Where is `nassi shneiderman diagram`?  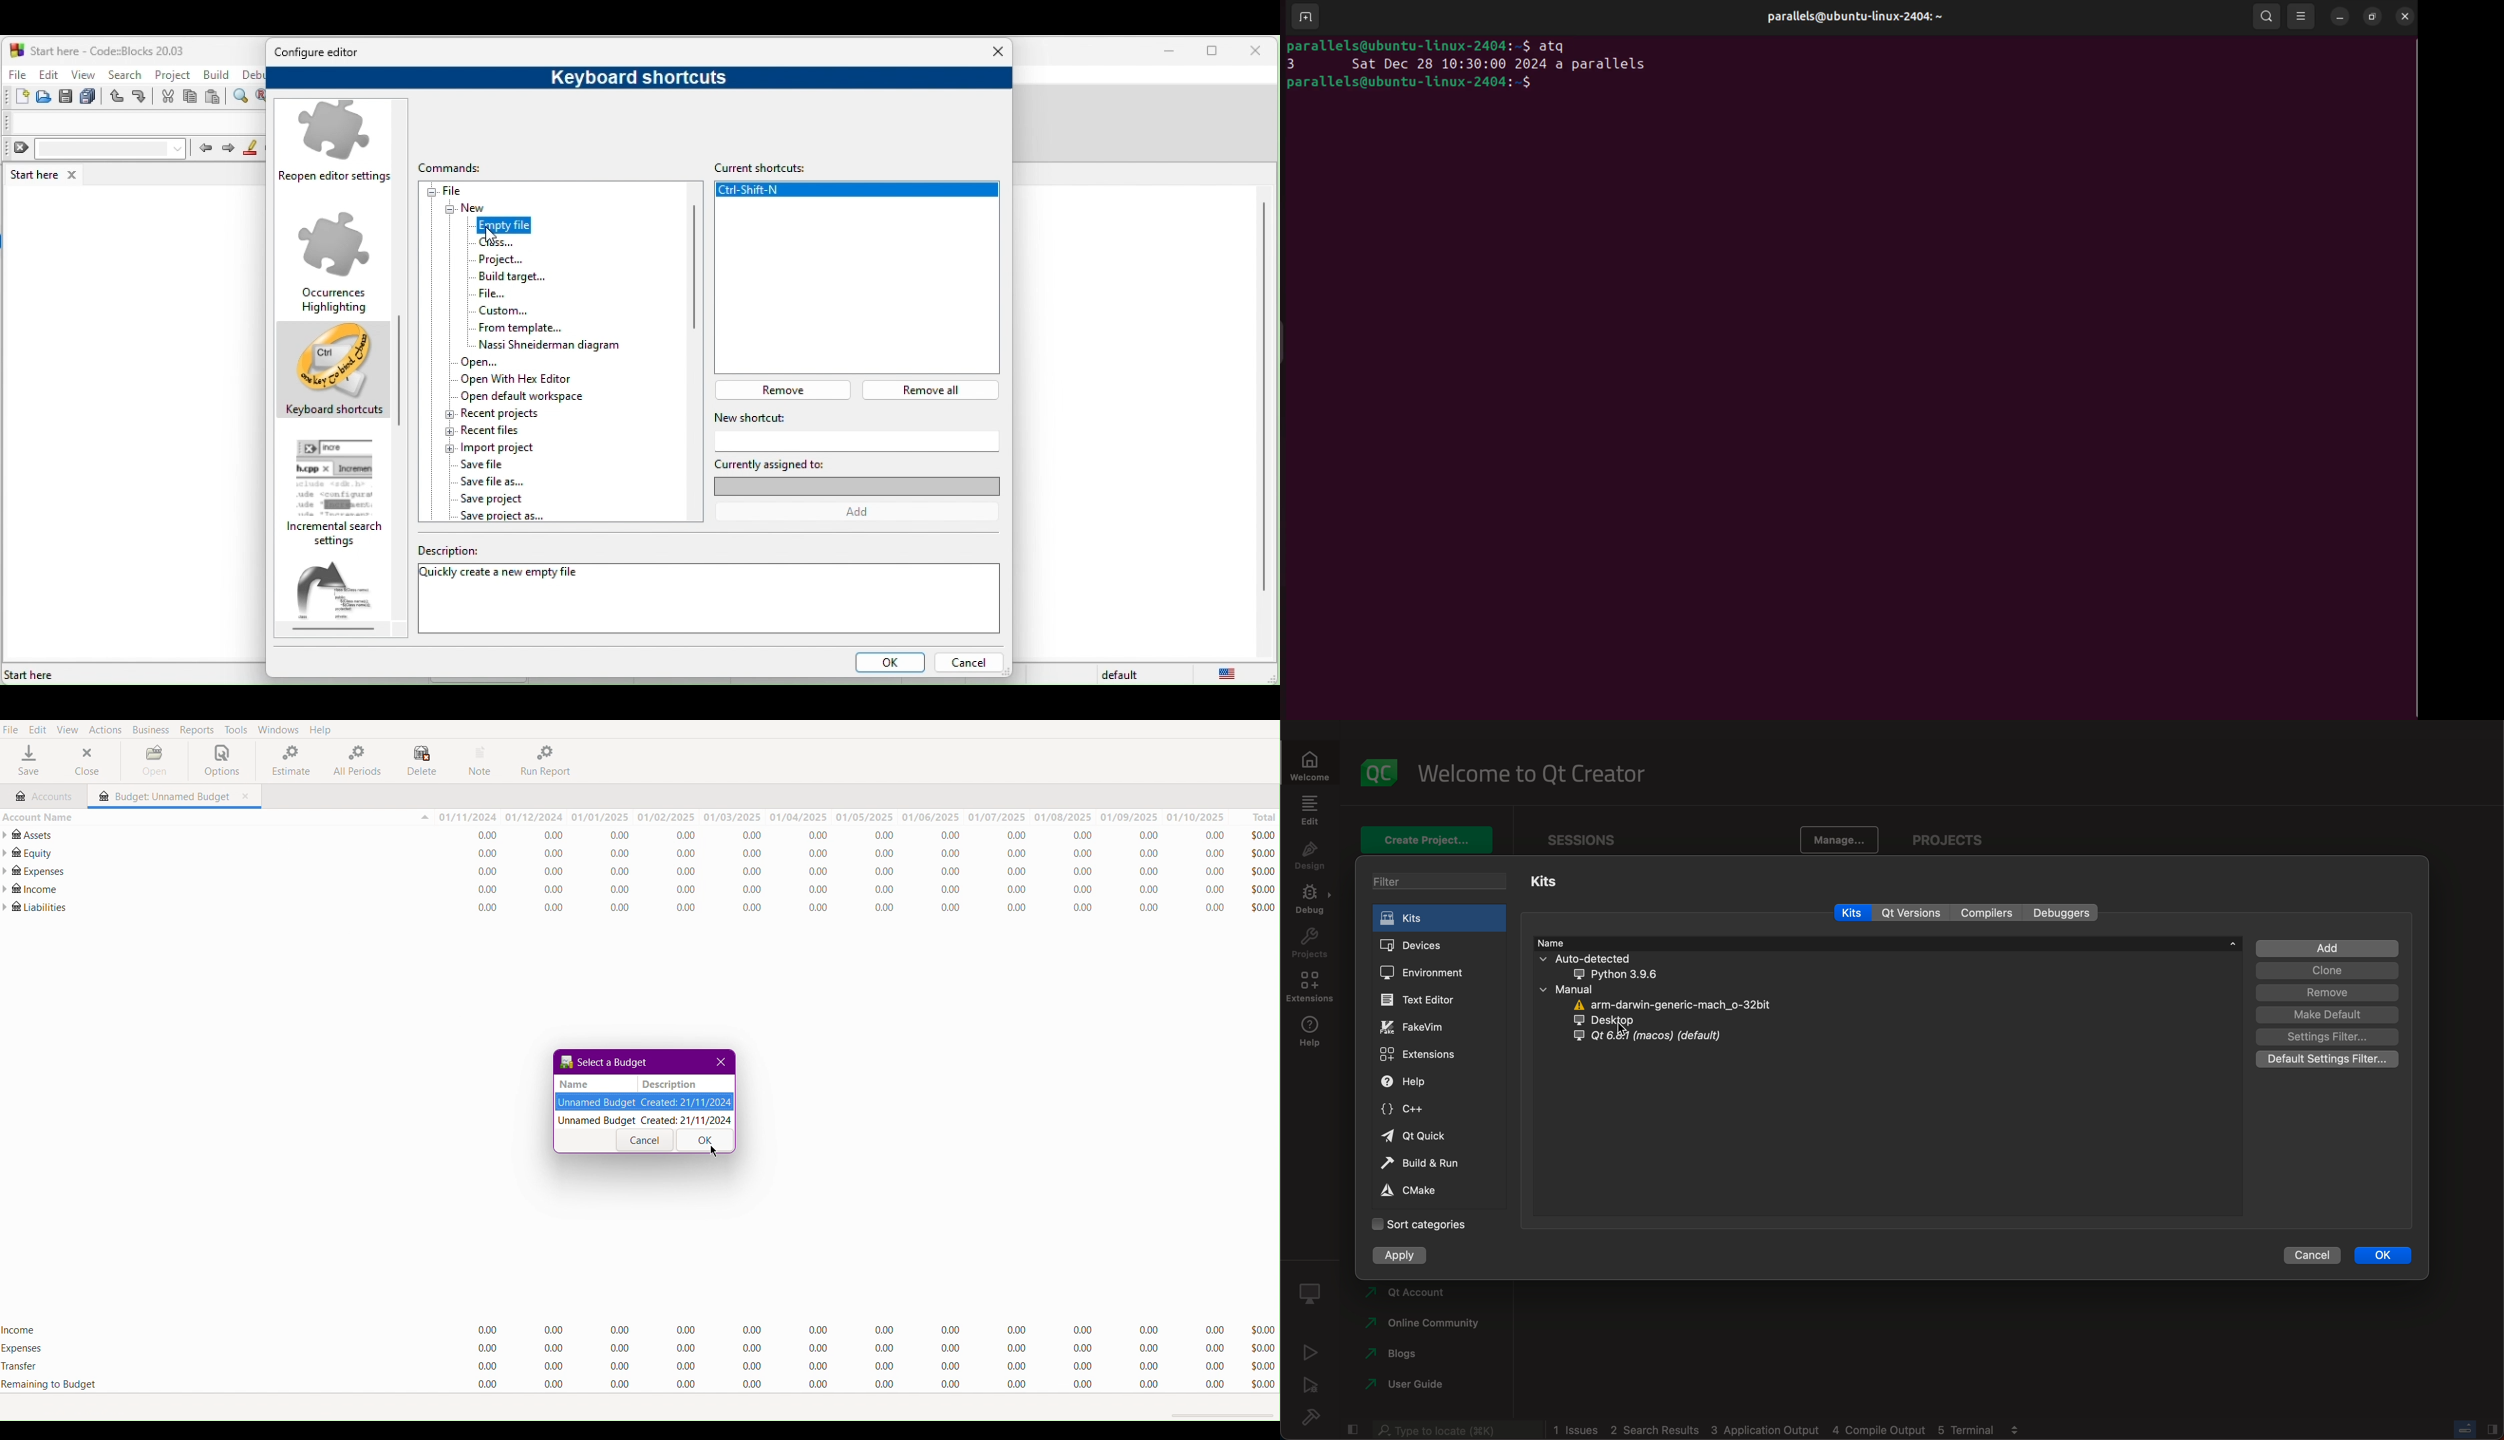
nassi shneiderman diagram is located at coordinates (544, 344).